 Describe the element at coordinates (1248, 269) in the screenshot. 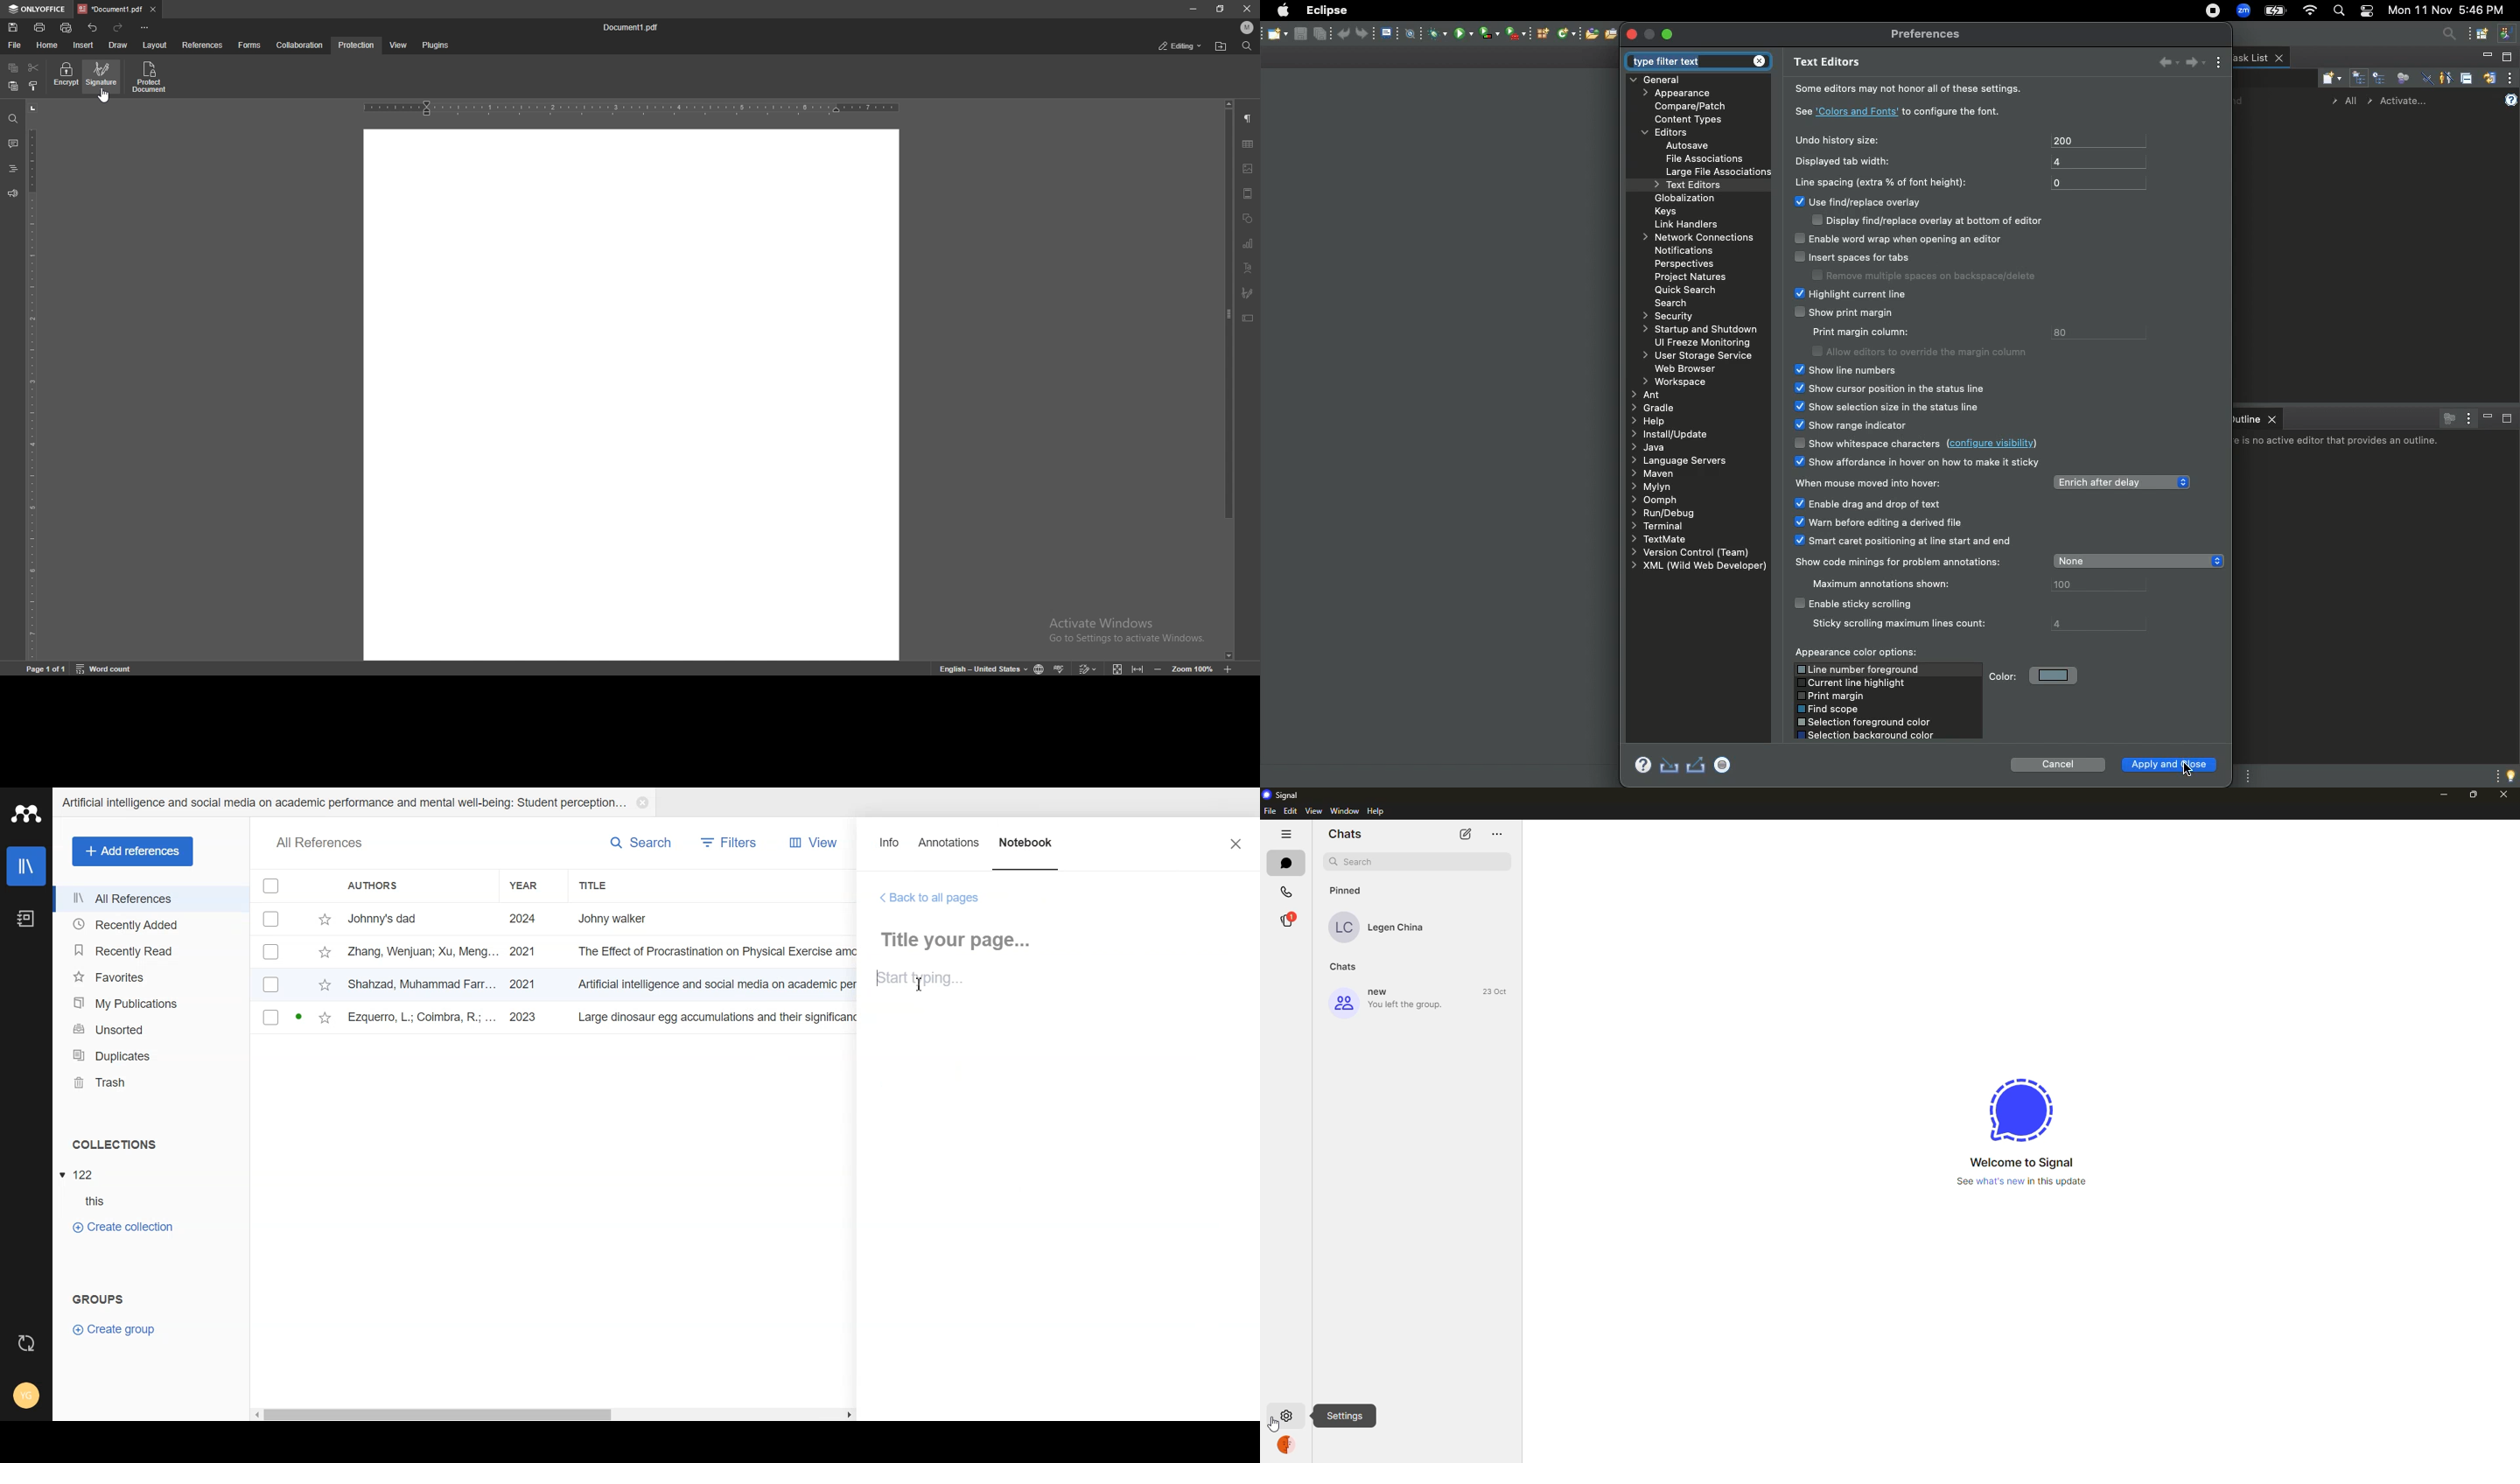

I see `text art` at that location.